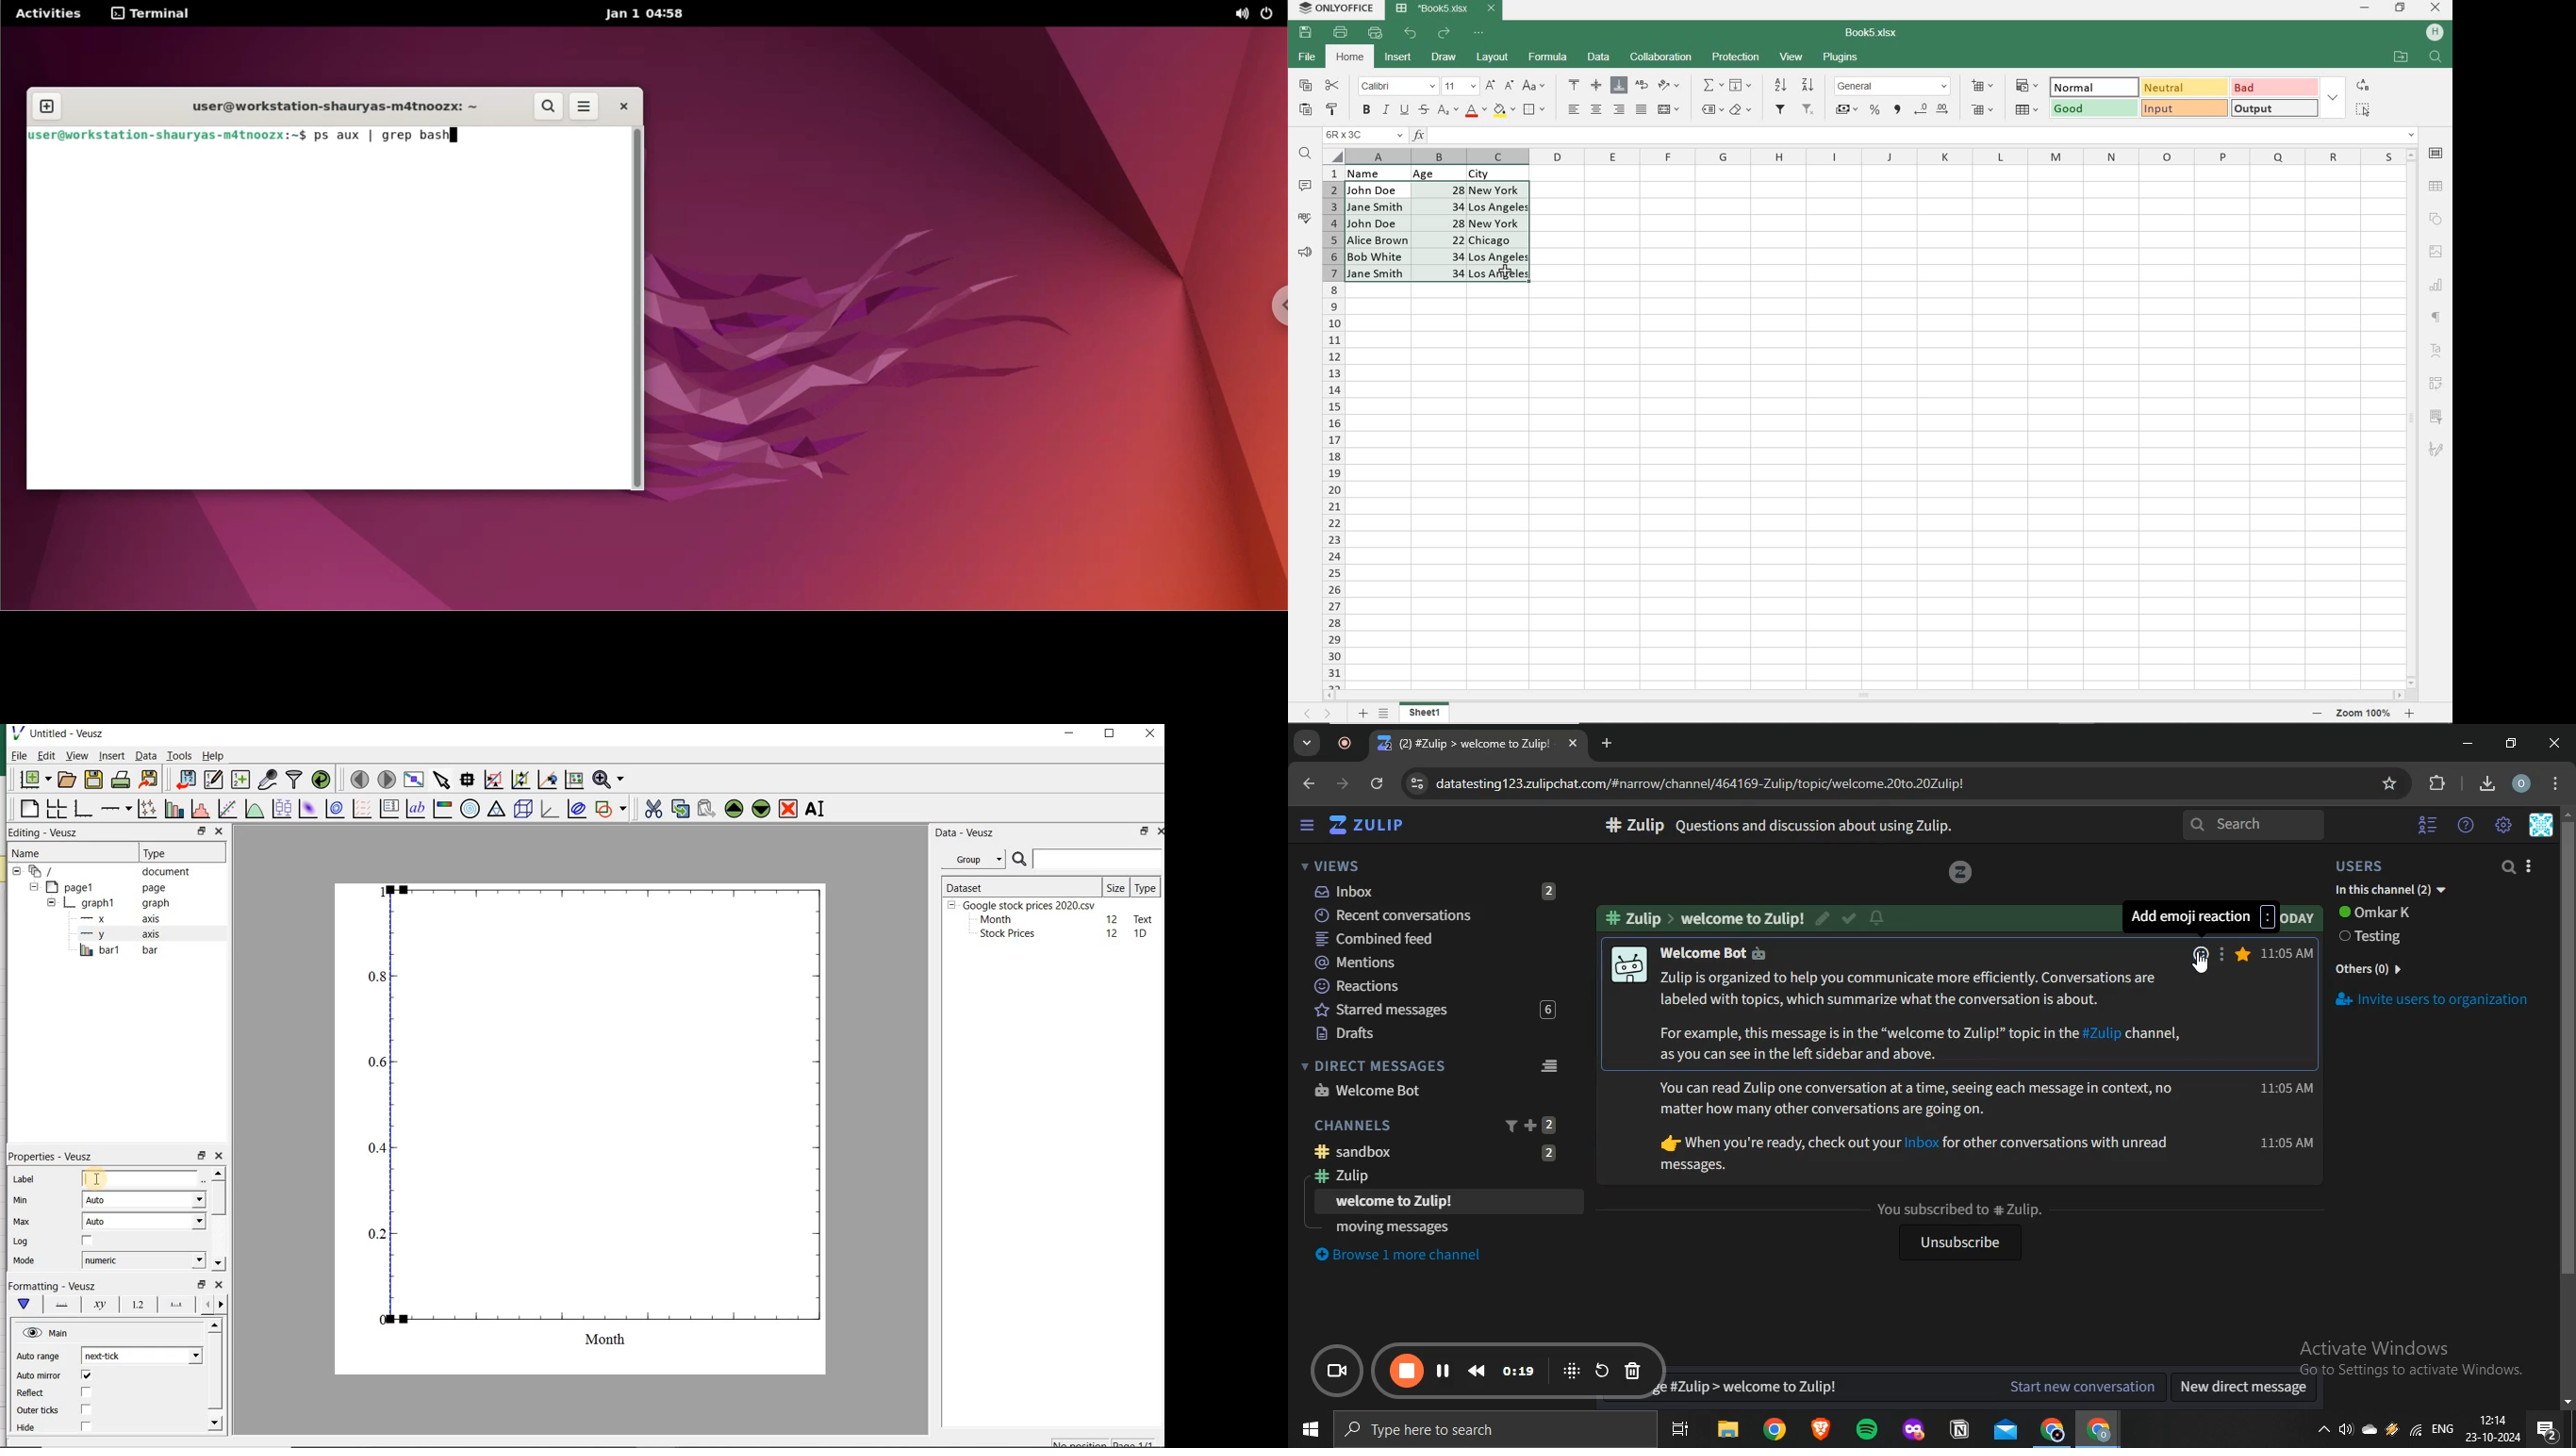  What do you see at coordinates (1332, 107) in the screenshot?
I see `COPY STYLE` at bounding box center [1332, 107].